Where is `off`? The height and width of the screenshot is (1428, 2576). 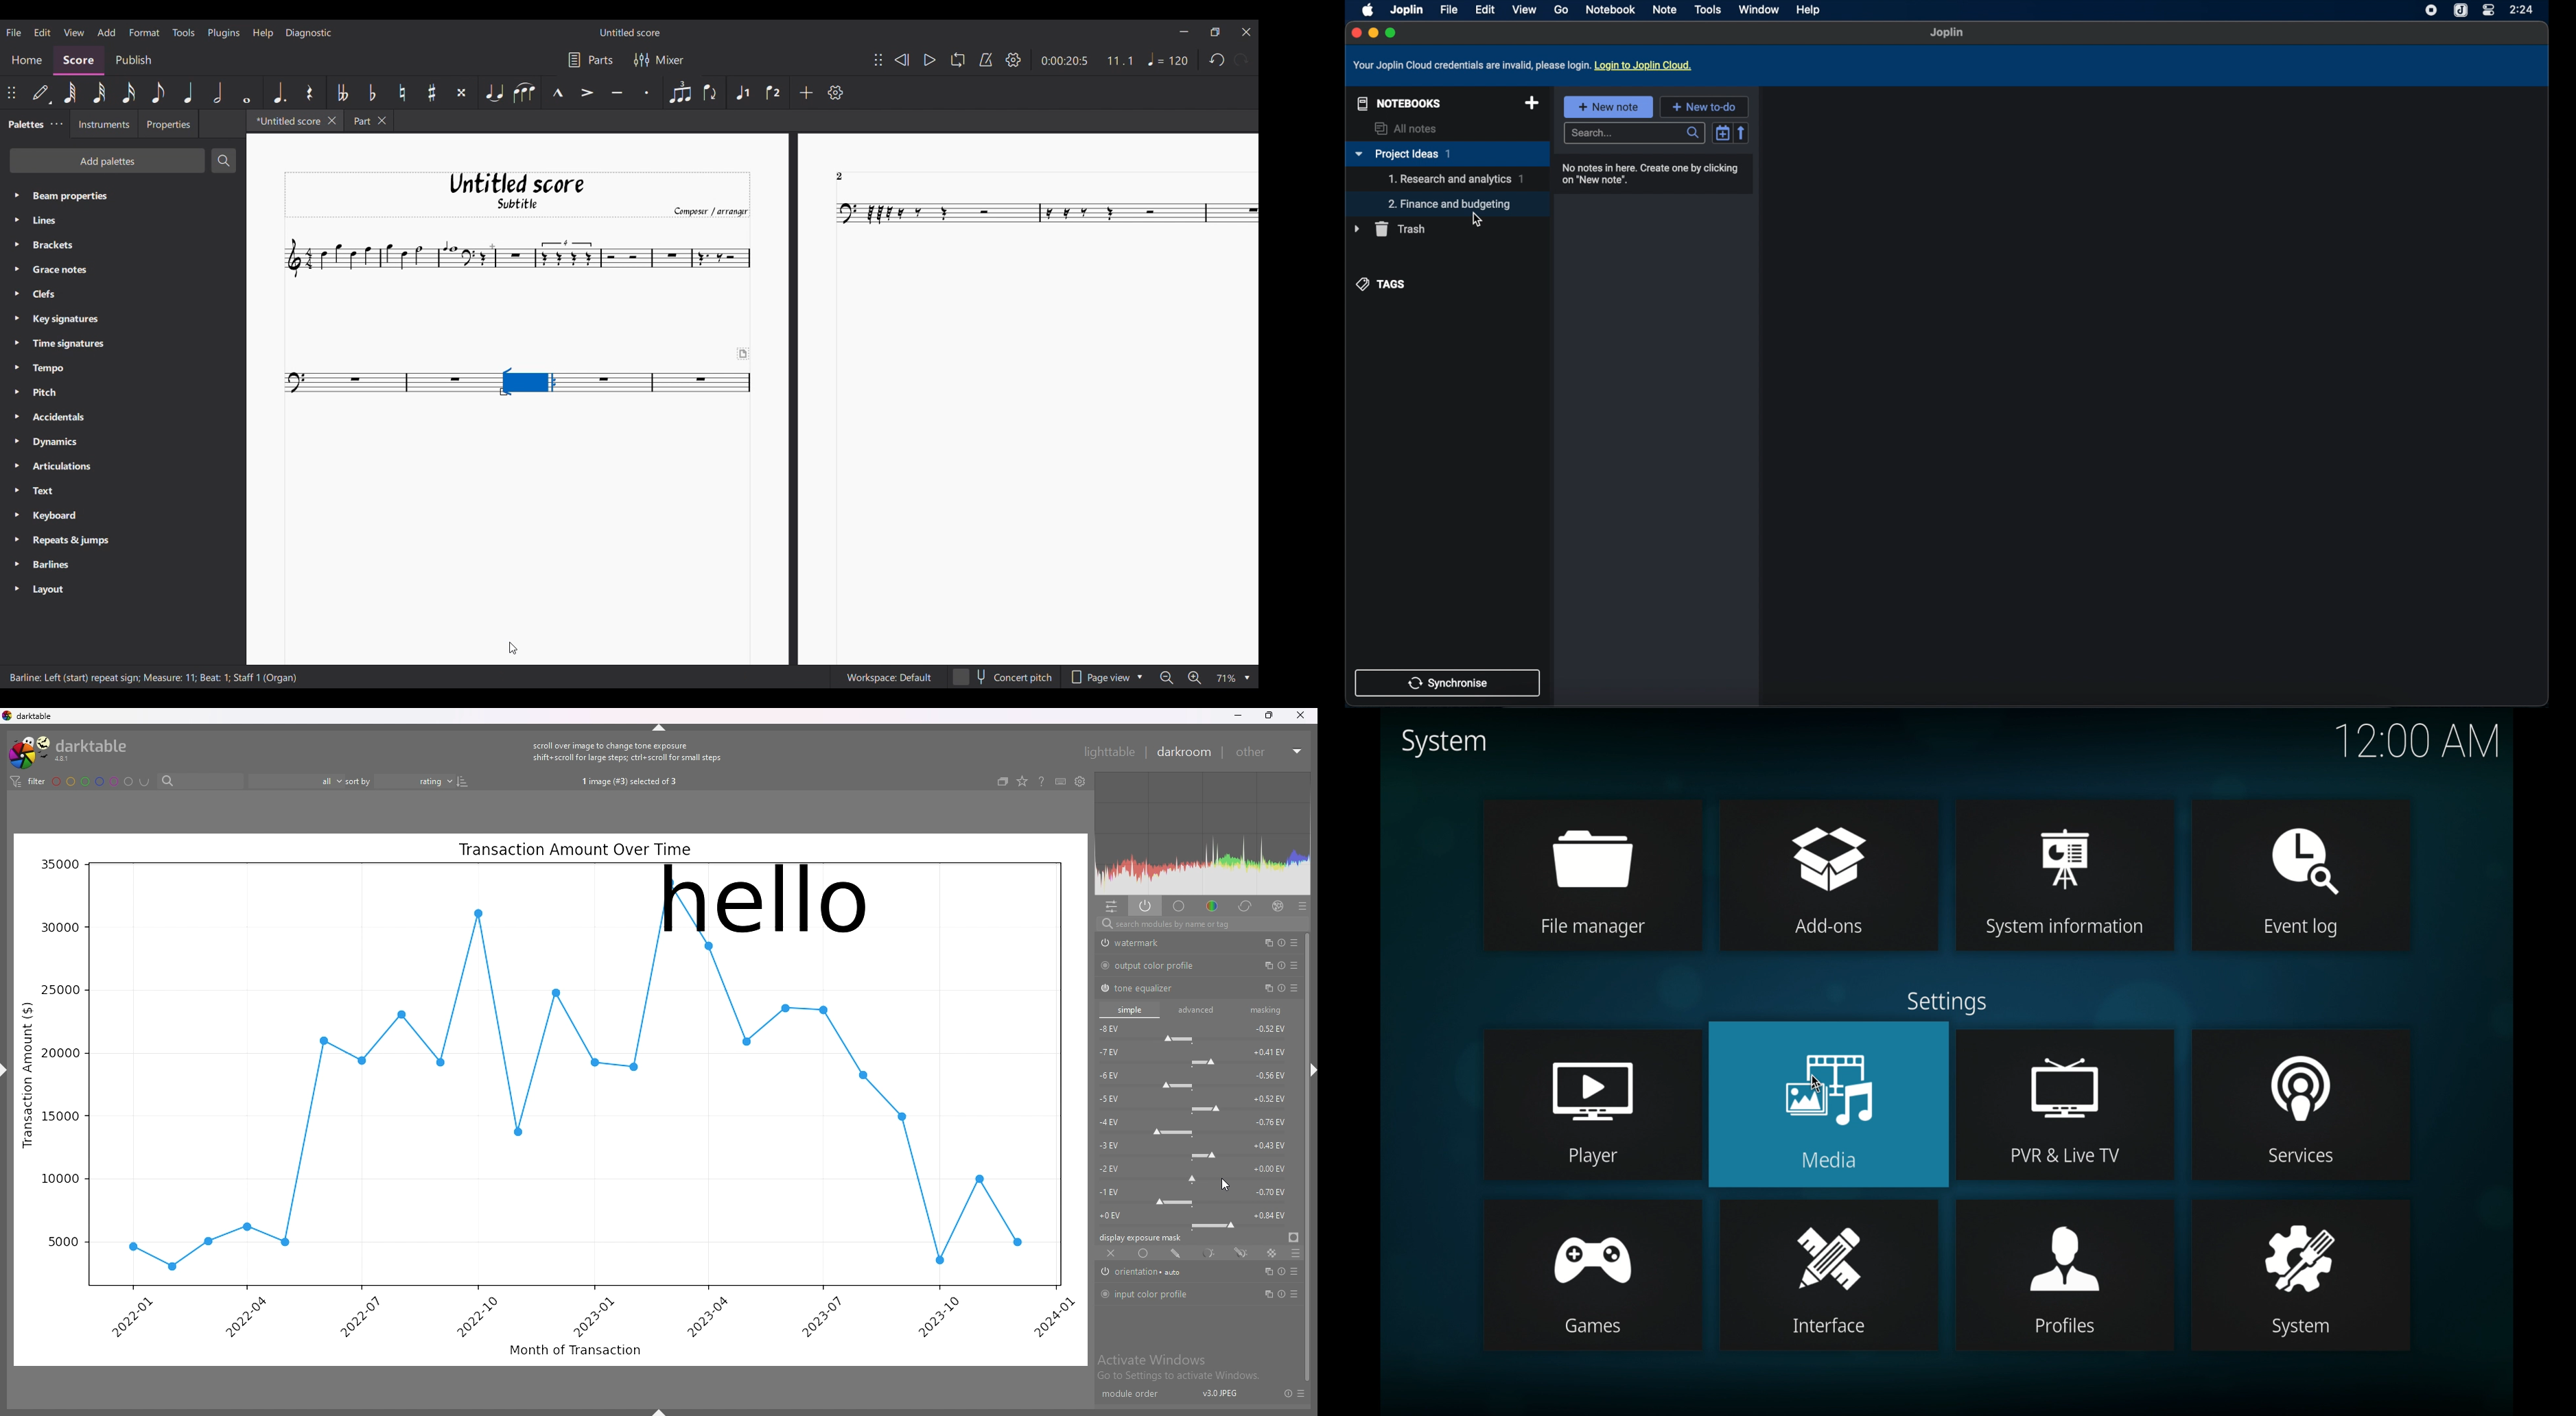 off is located at coordinates (1111, 1253).